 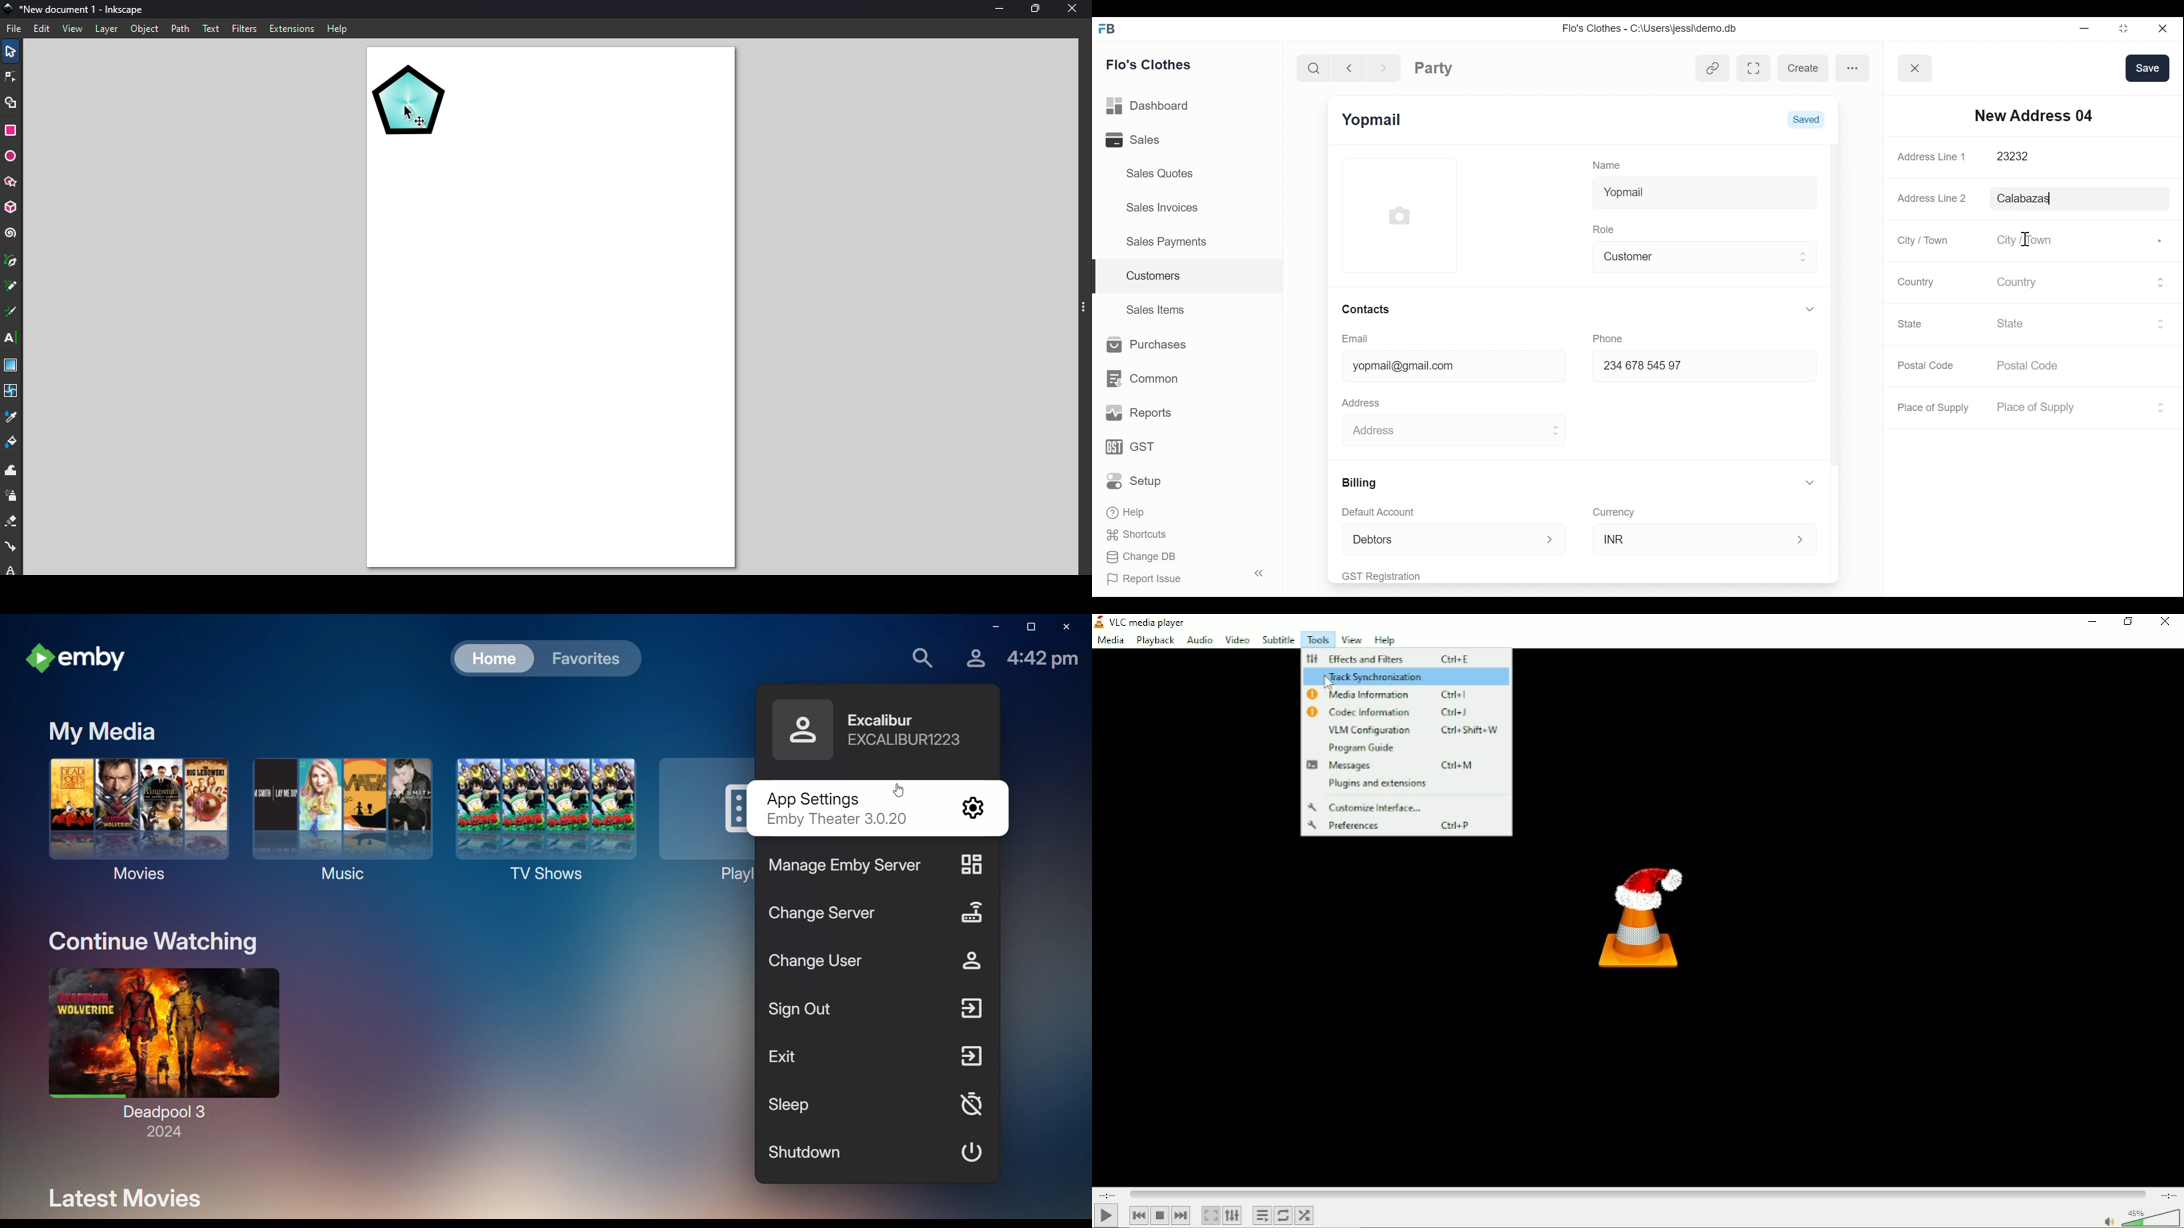 What do you see at coordinates (1916, 68) in the screenshot?
I see `` at bounding box center [1916, 68].